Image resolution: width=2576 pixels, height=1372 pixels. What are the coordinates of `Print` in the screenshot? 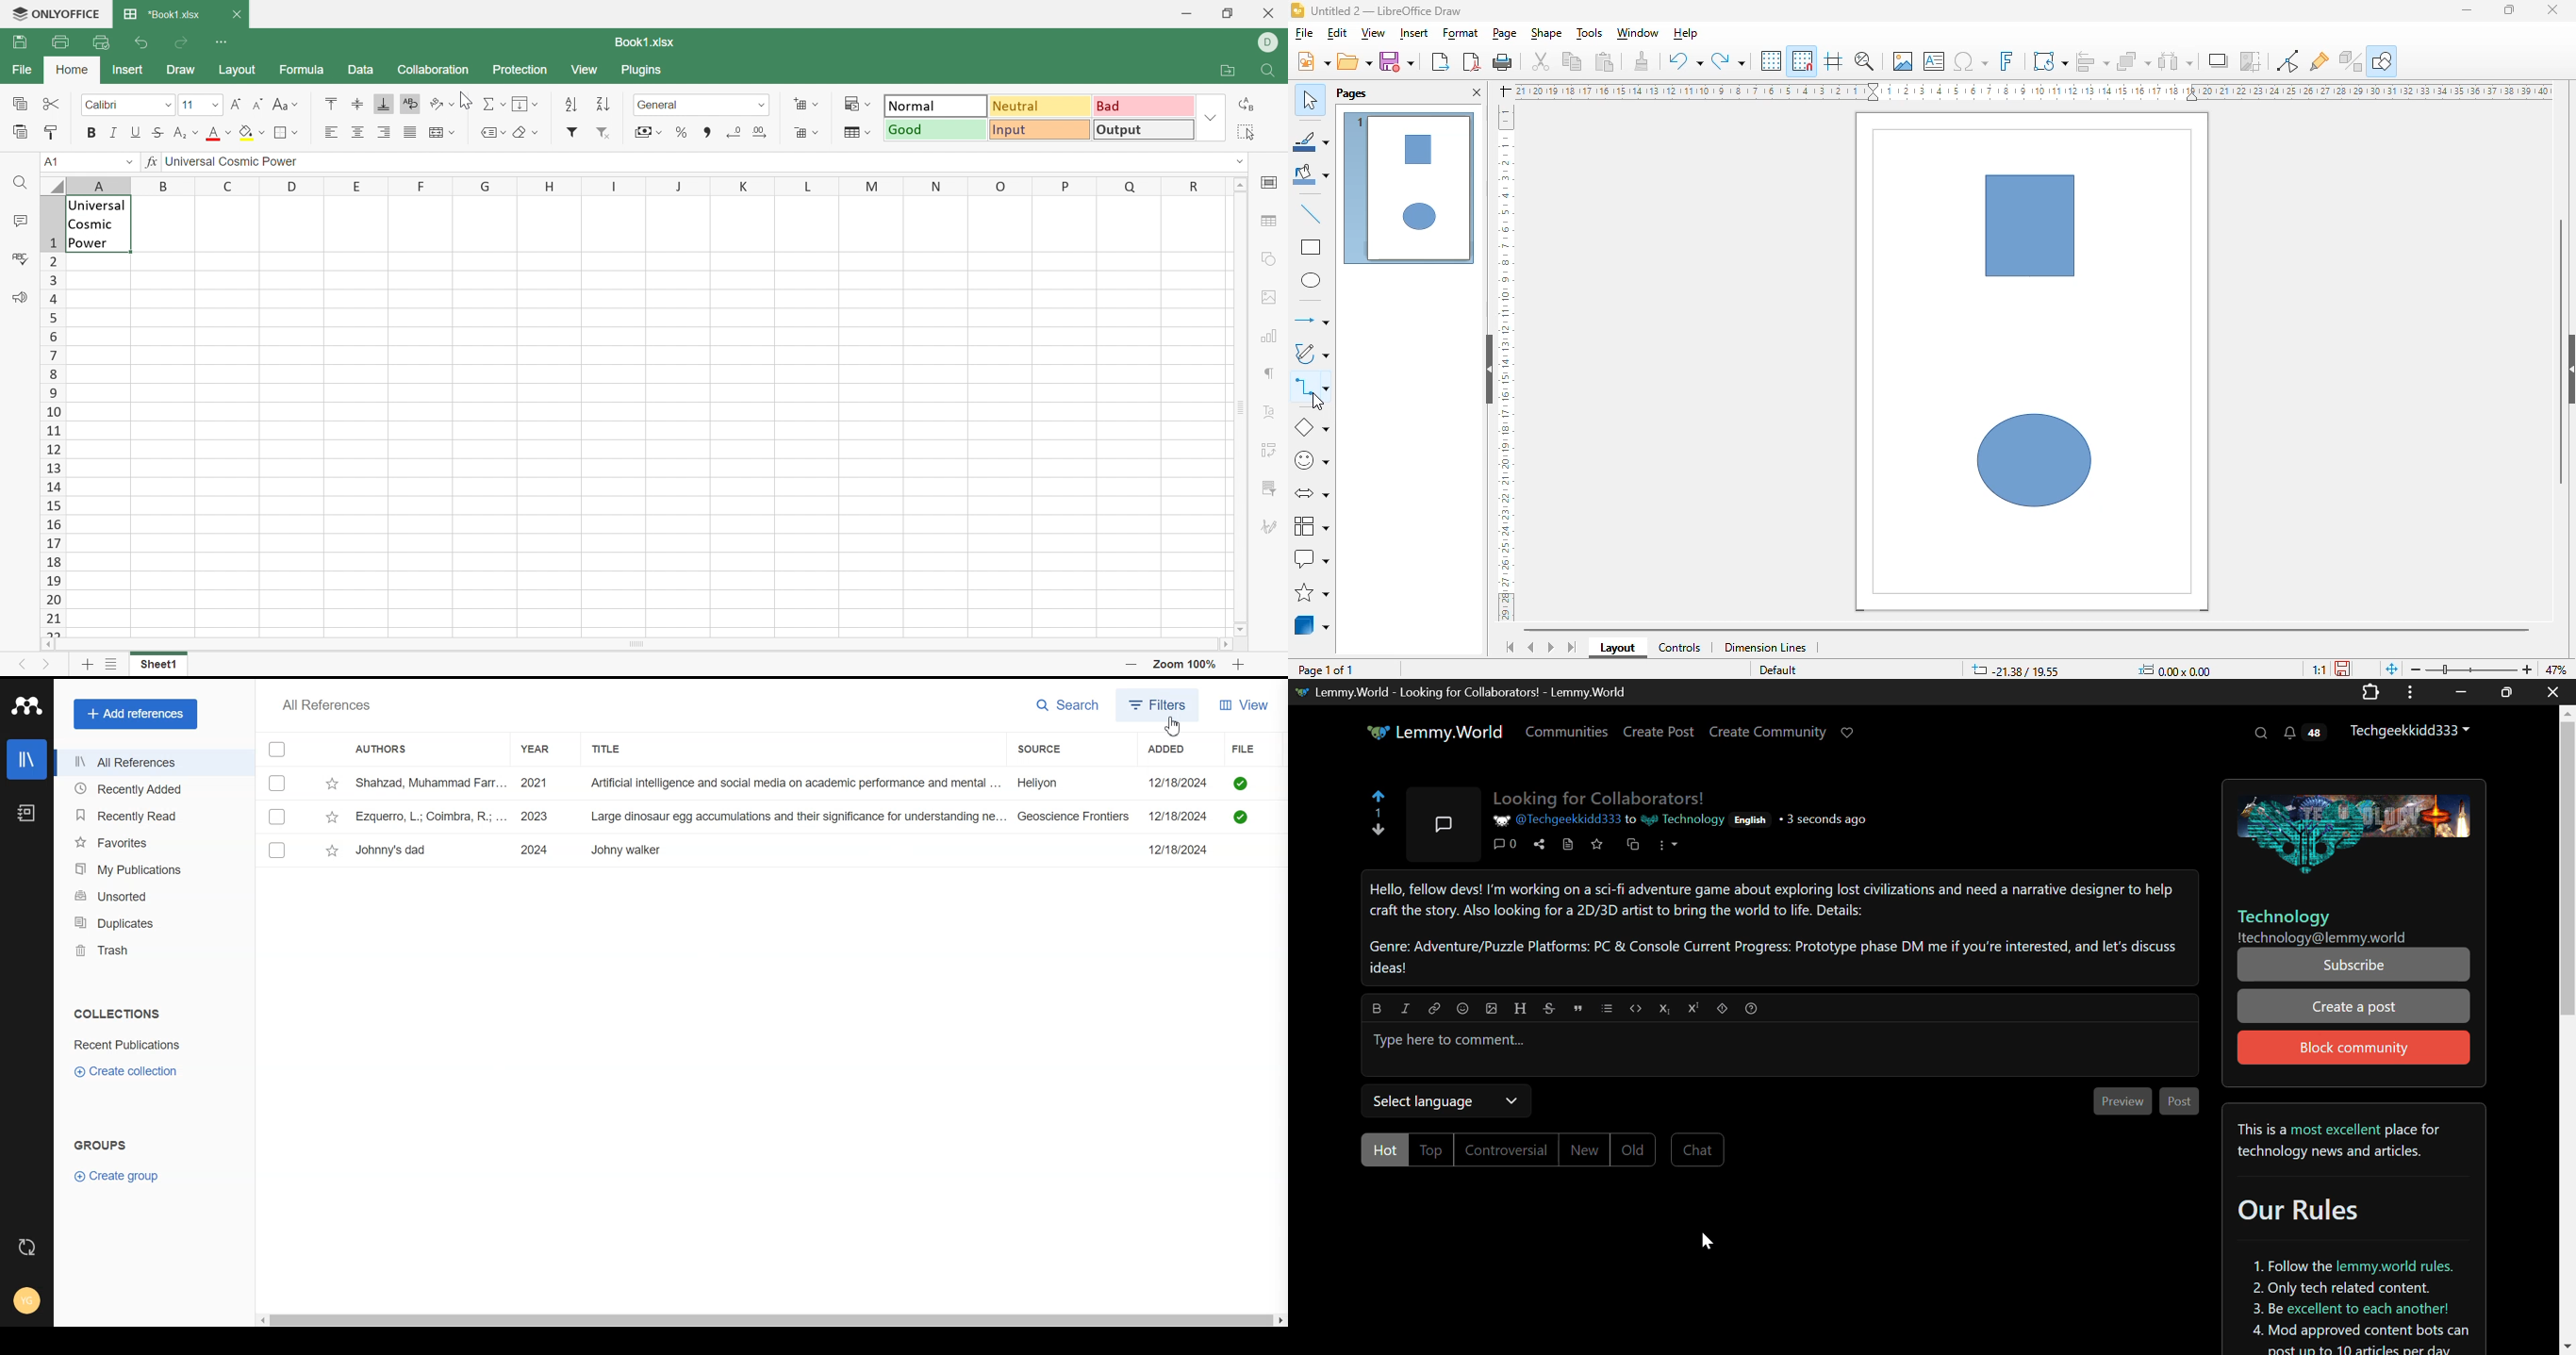 It's located at (58, 42).